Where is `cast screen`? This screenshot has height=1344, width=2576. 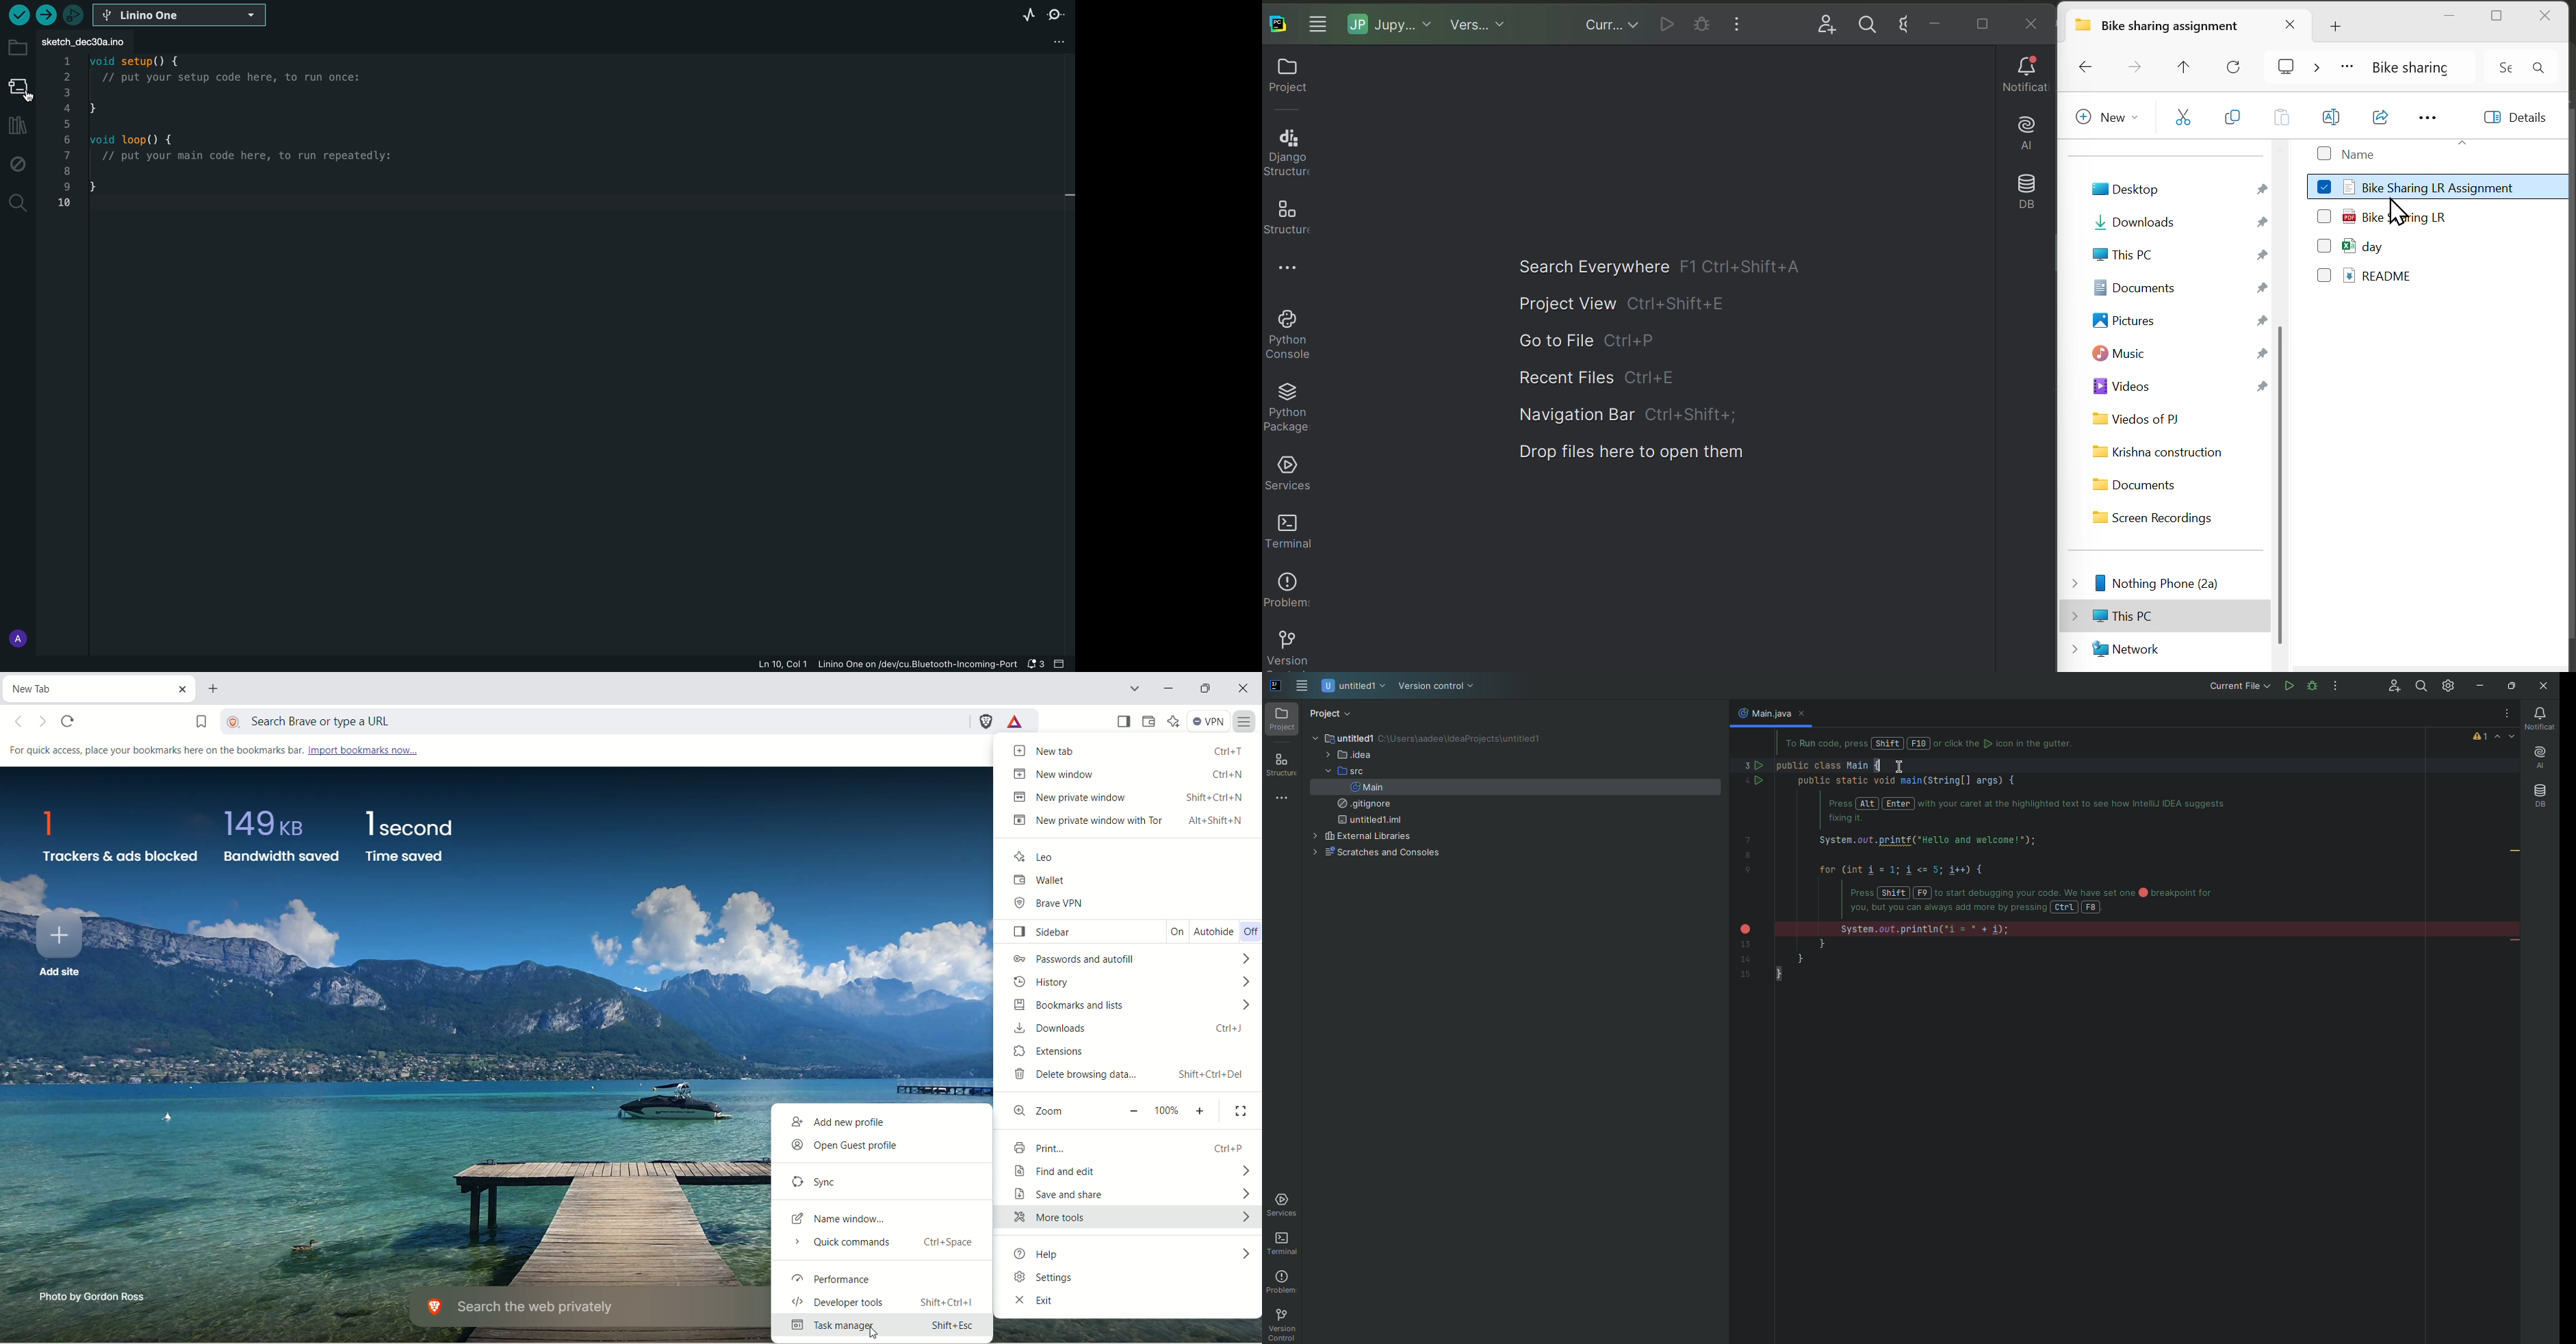
cast screen is located at coordinates (2296, 68).